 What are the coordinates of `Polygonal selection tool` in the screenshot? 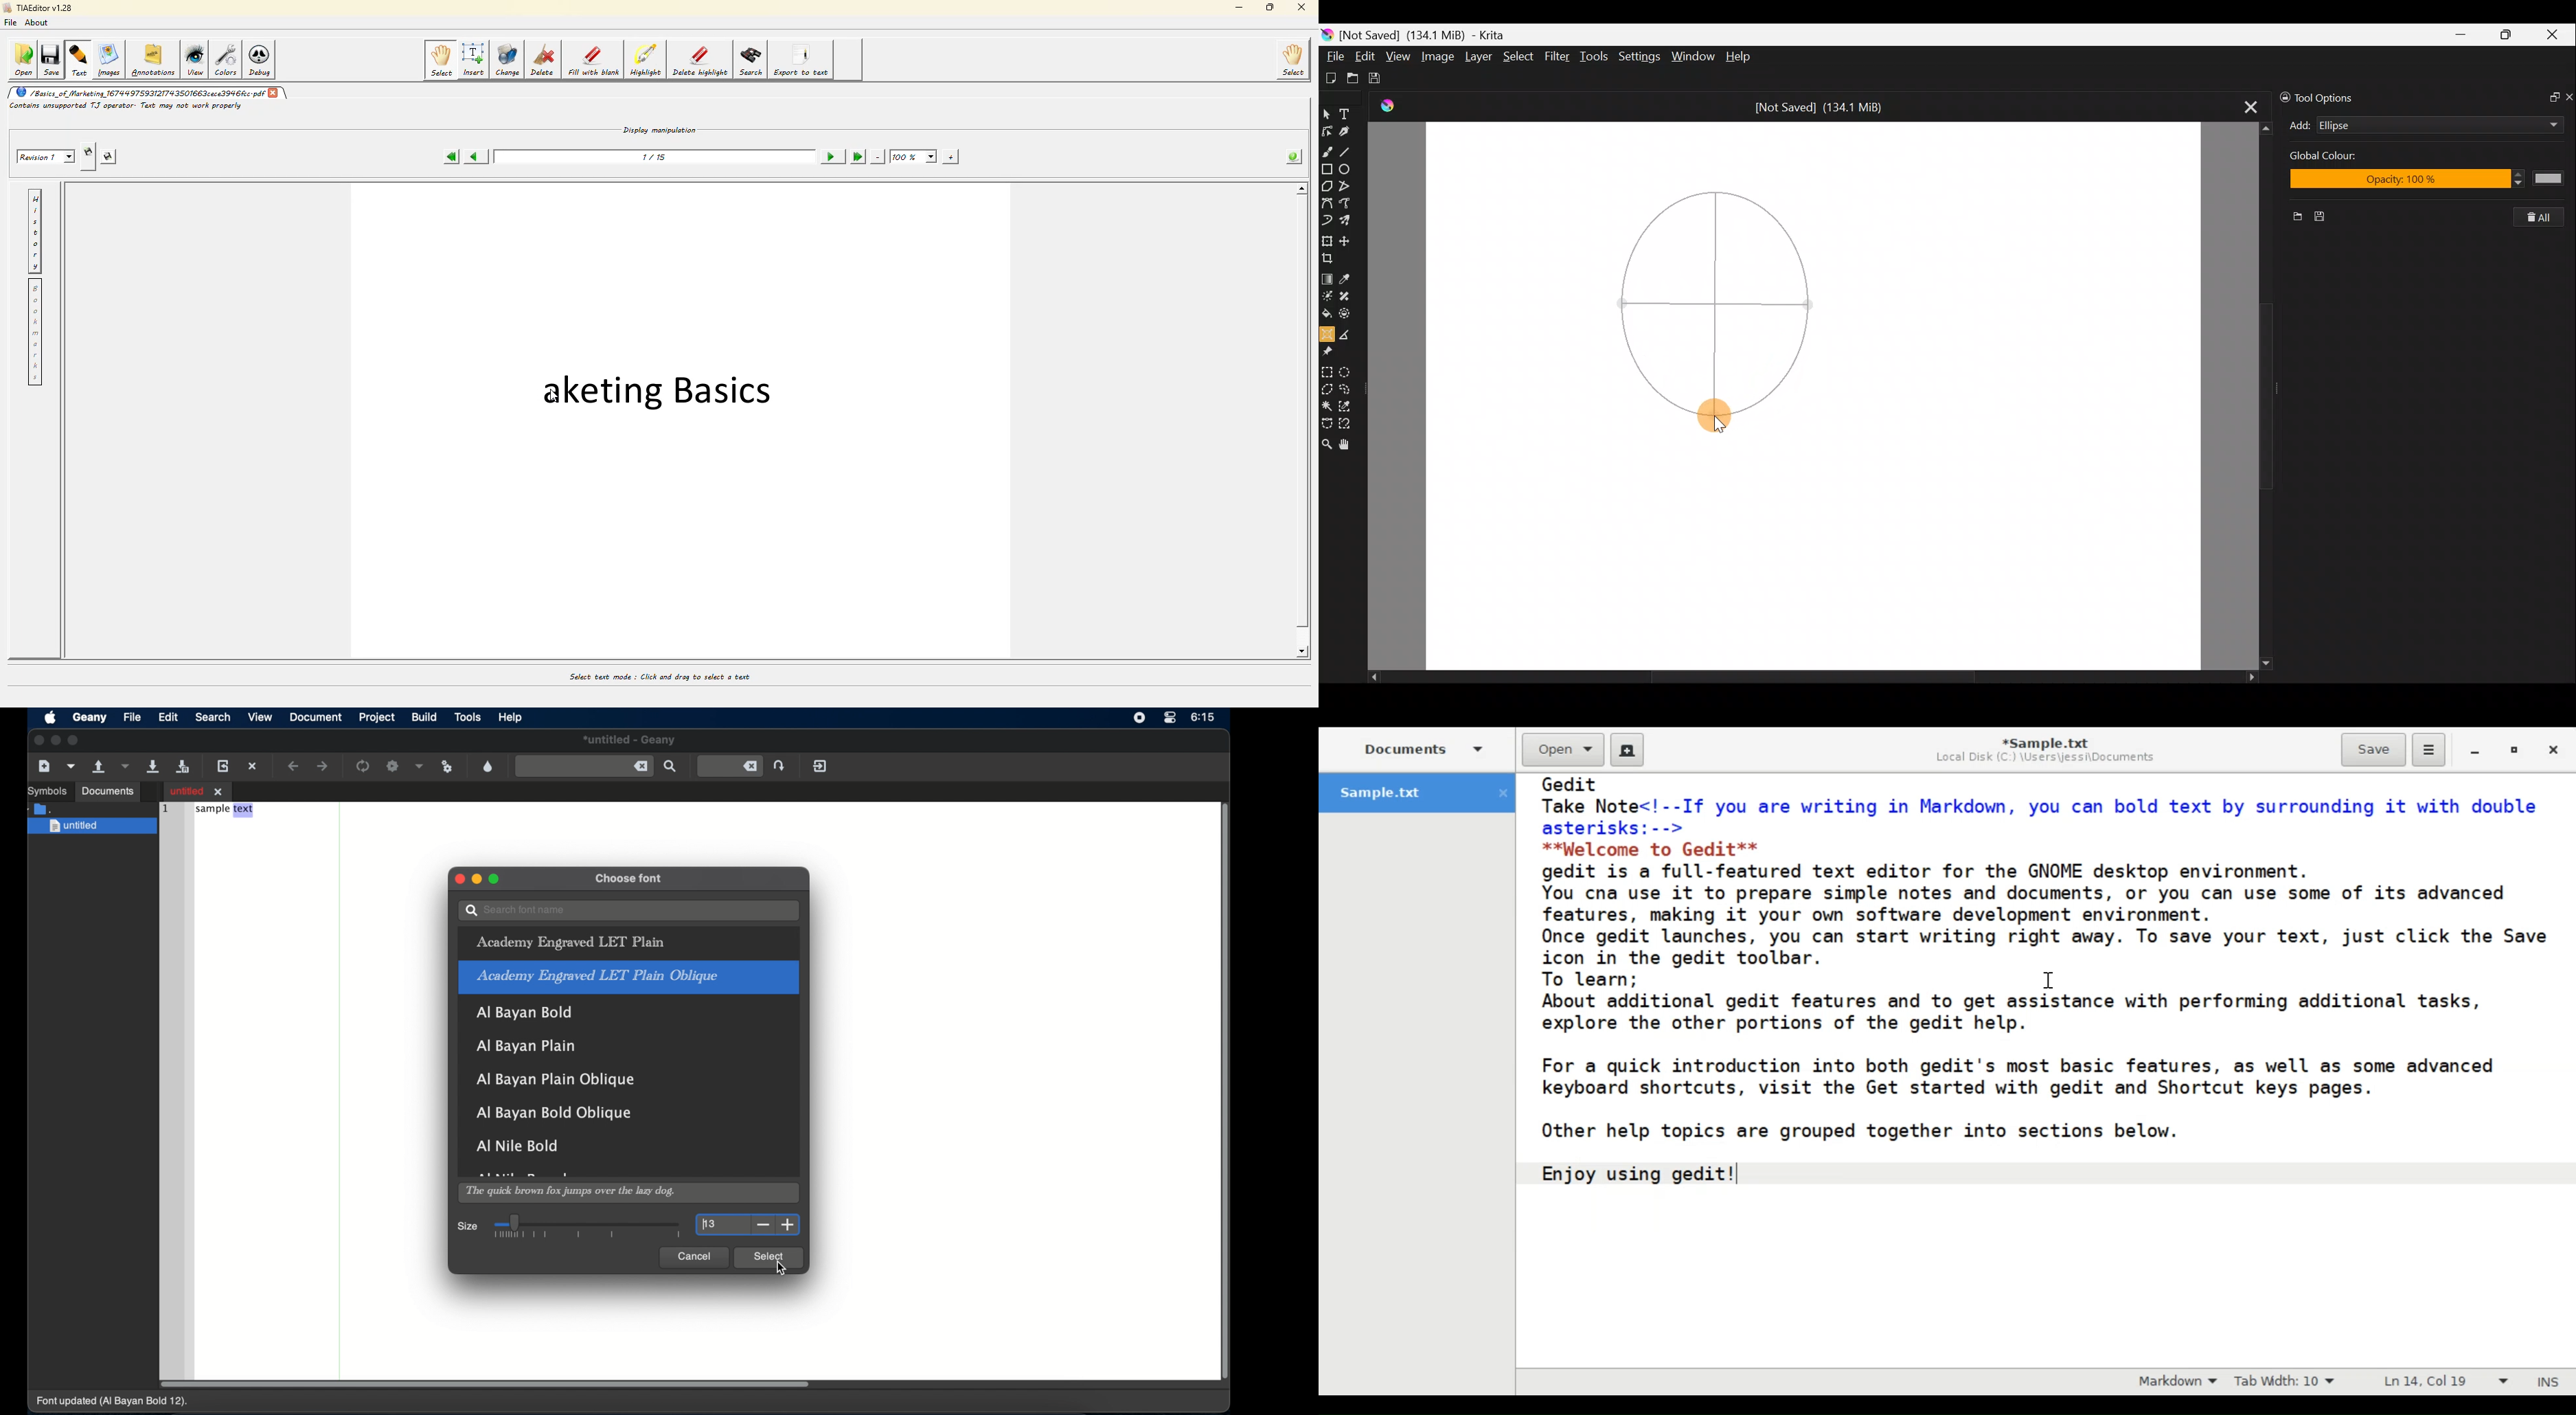 It's located at (1327, 387).